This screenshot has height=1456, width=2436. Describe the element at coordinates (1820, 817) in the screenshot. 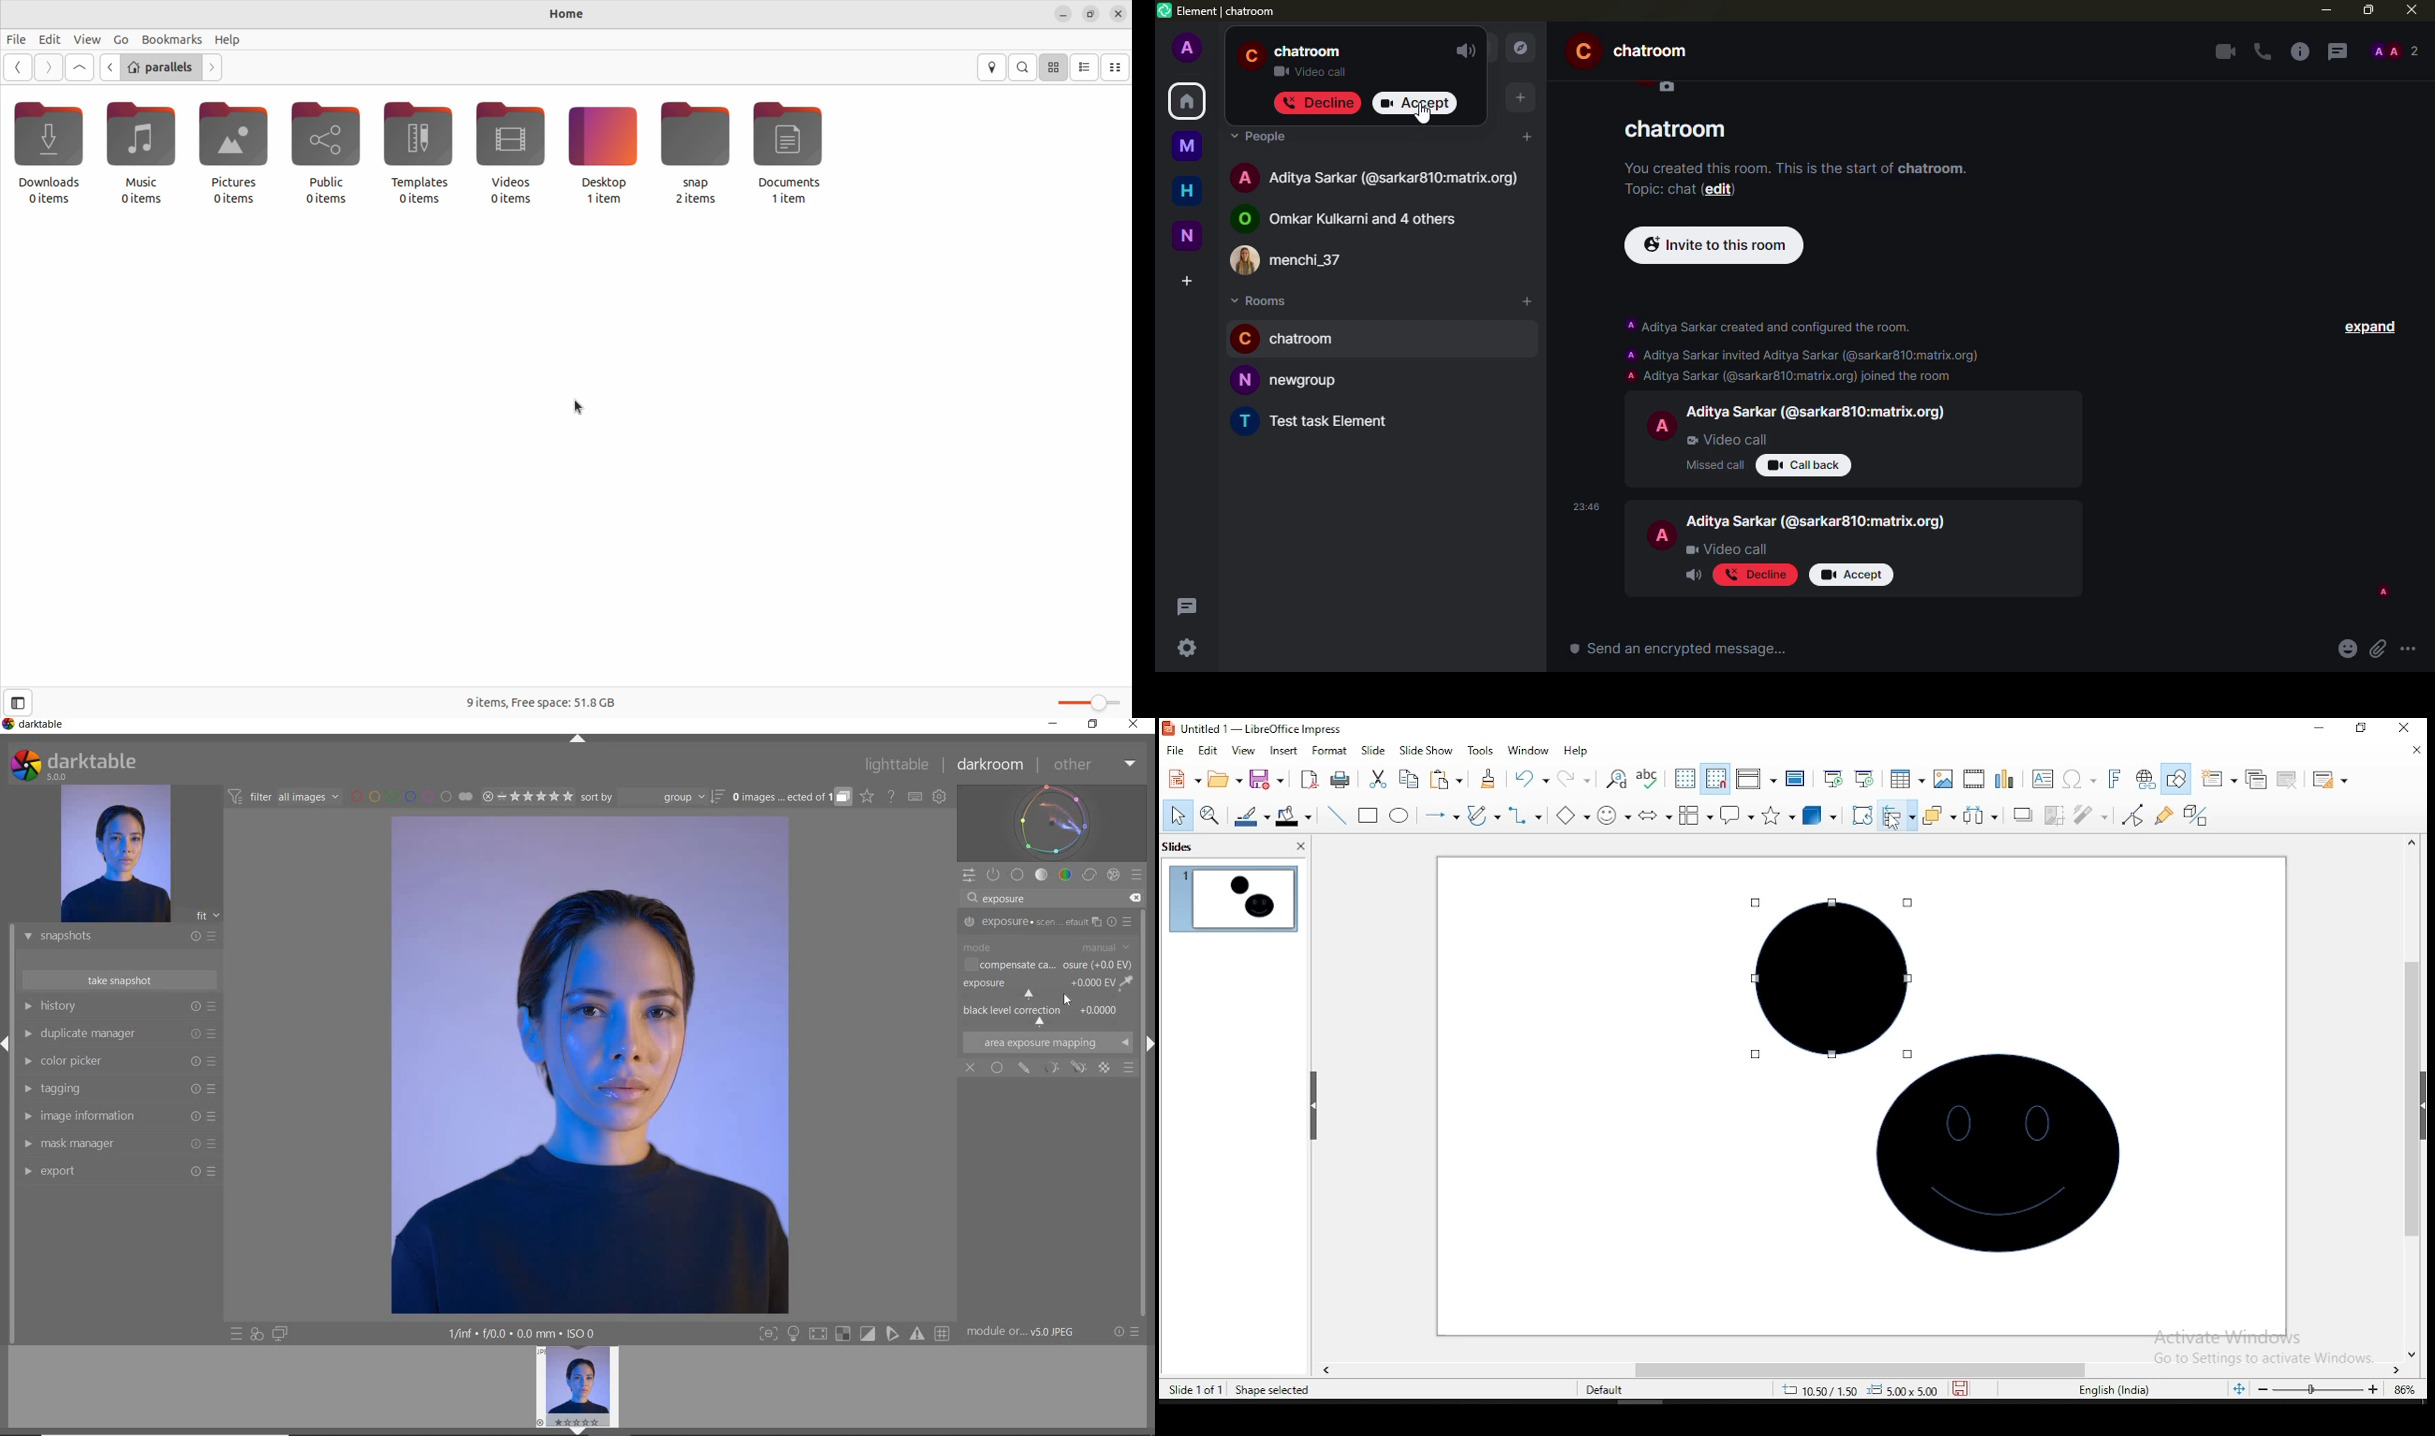

I see `3D shapes` at that location.